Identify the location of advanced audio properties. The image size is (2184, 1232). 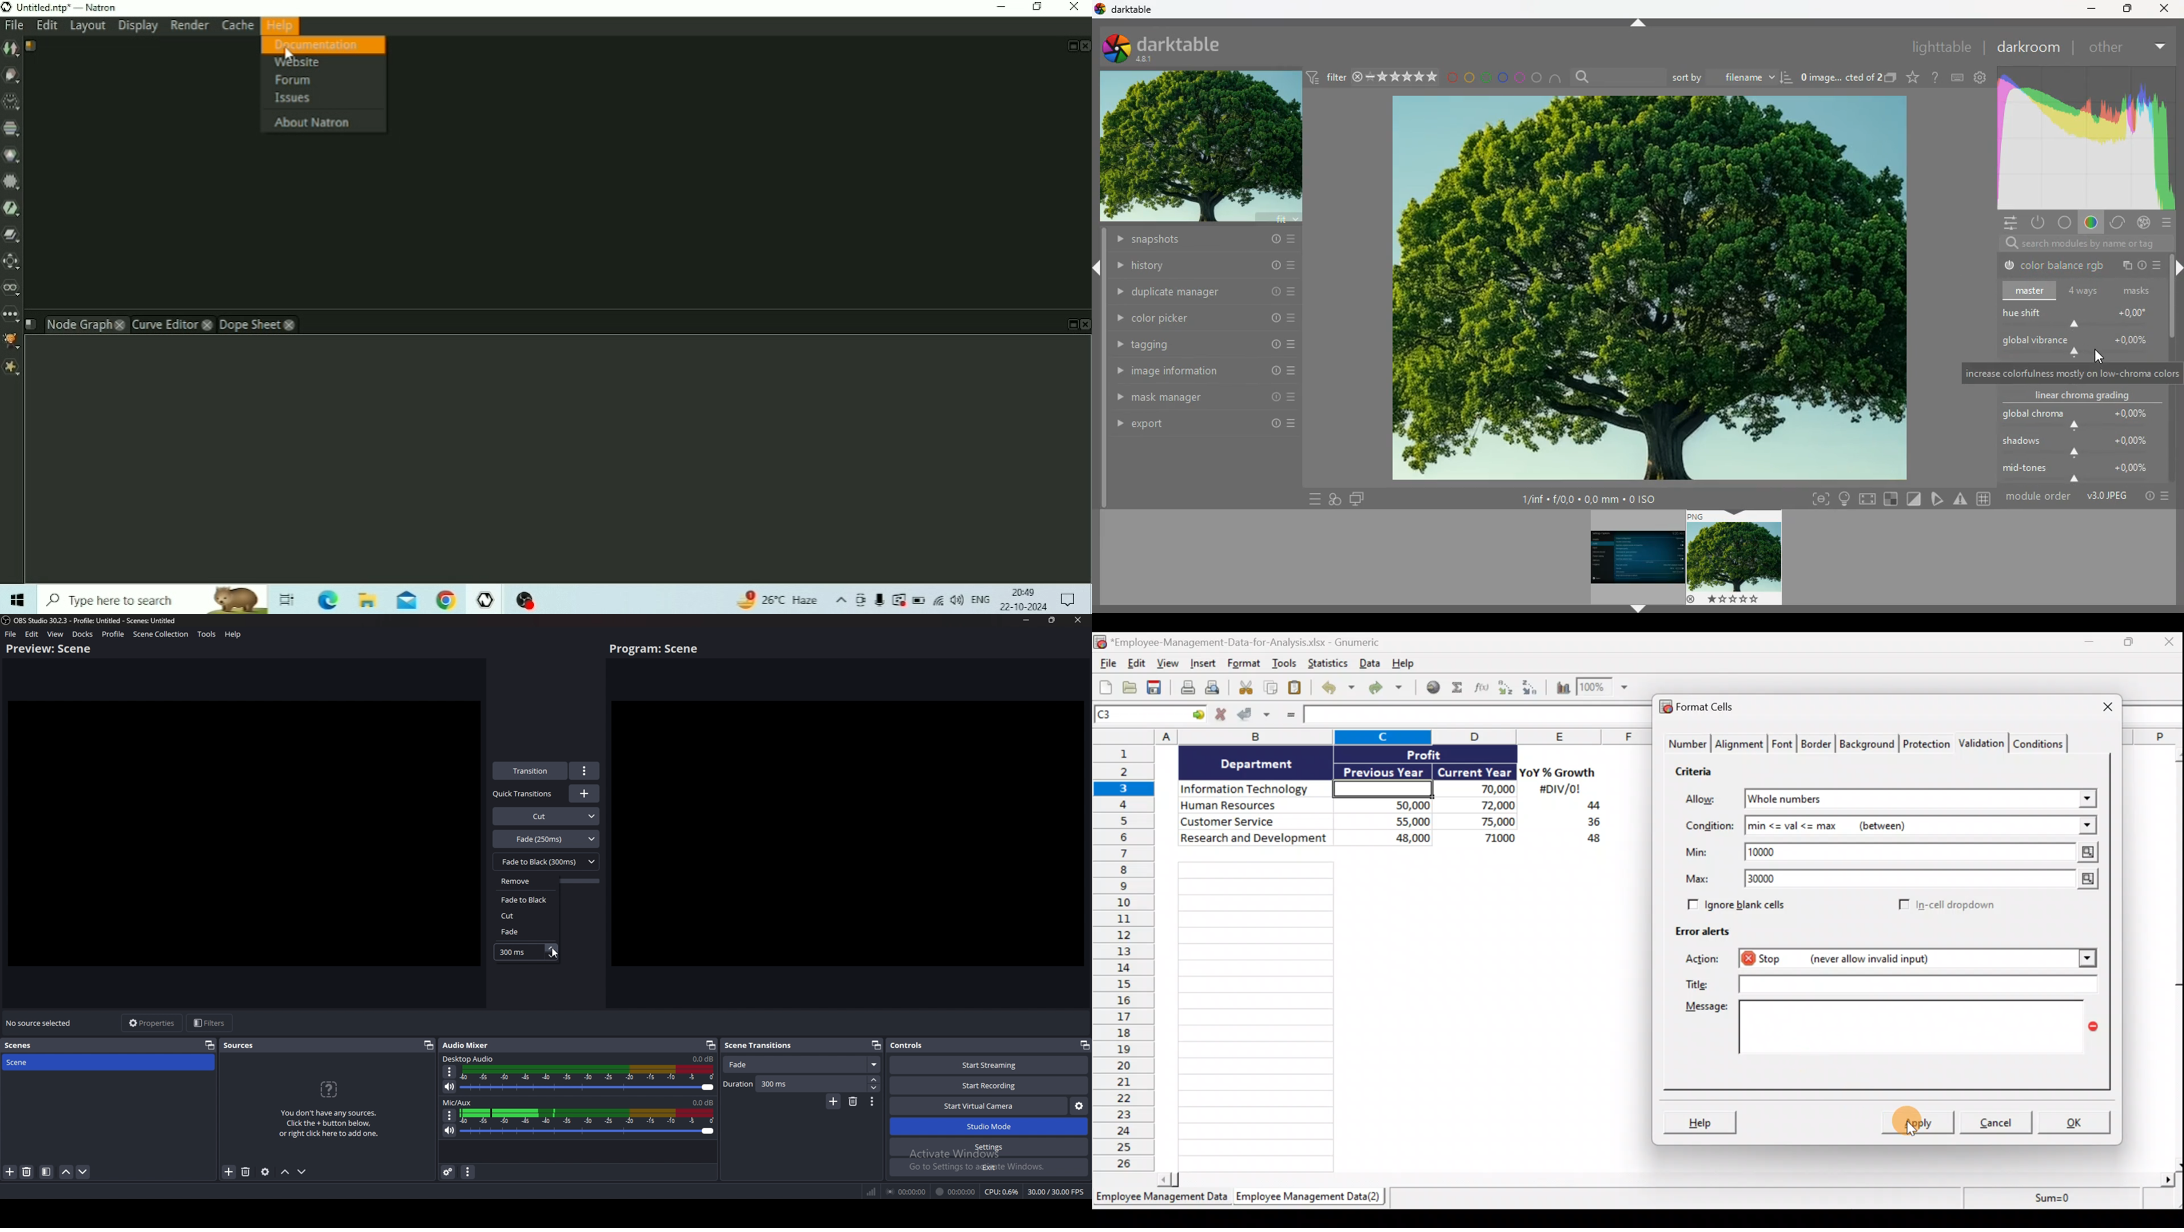
(449, 1173).